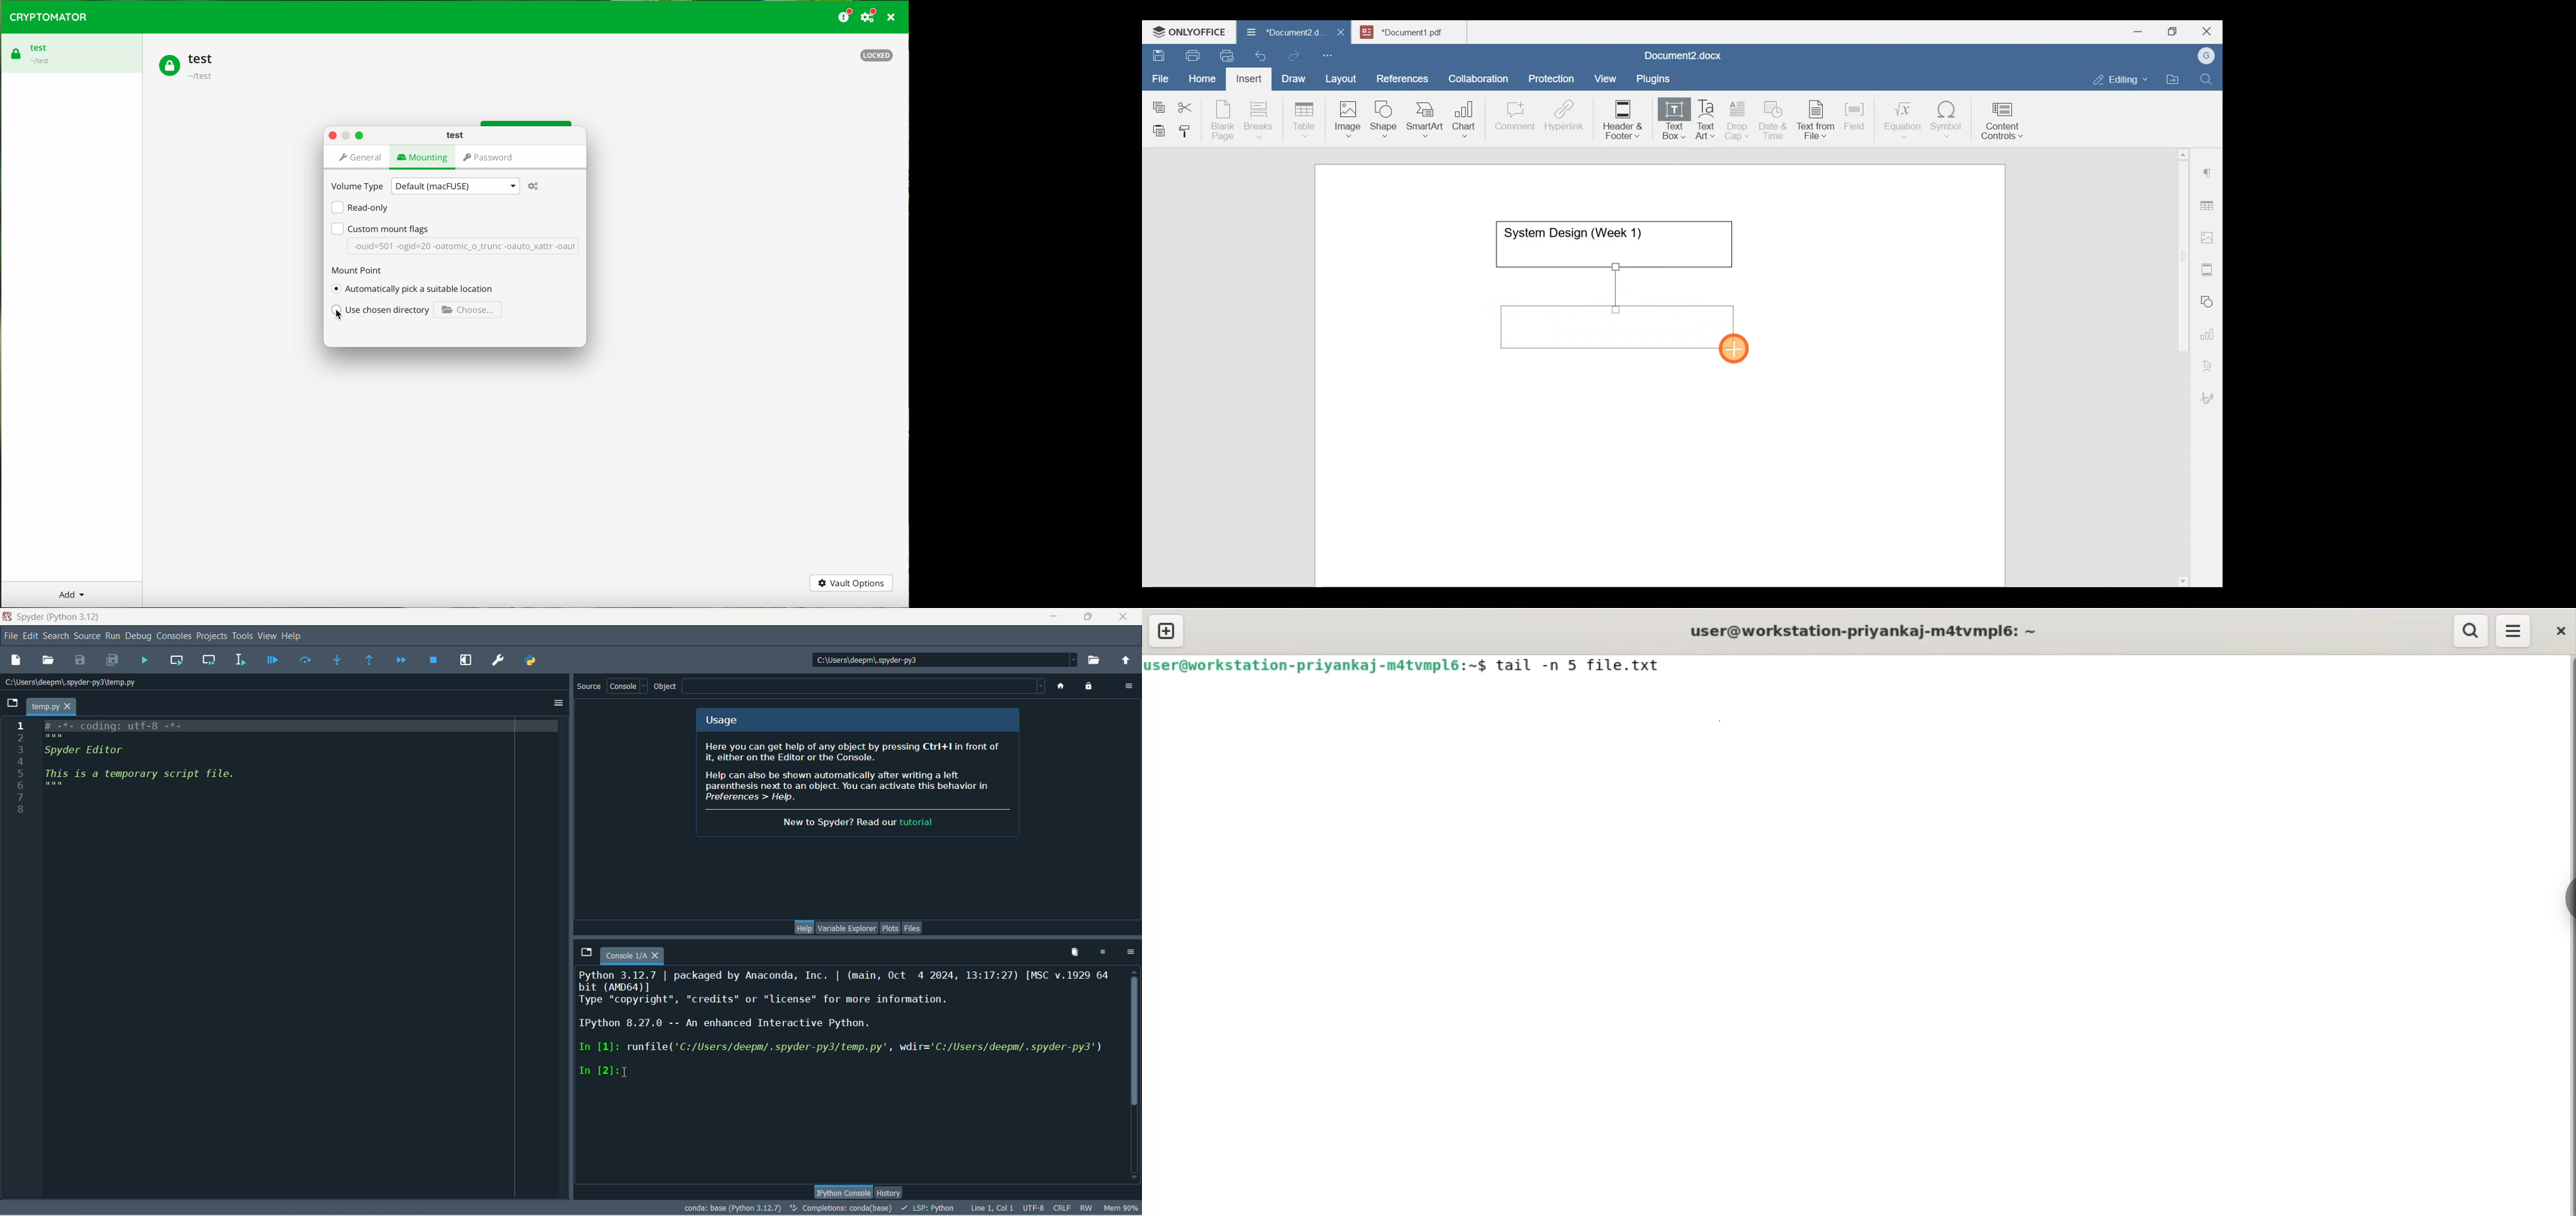 The height and width of the screenshot is (1232, 2576). I want to click on change to parent directory, so click(1126, 661).